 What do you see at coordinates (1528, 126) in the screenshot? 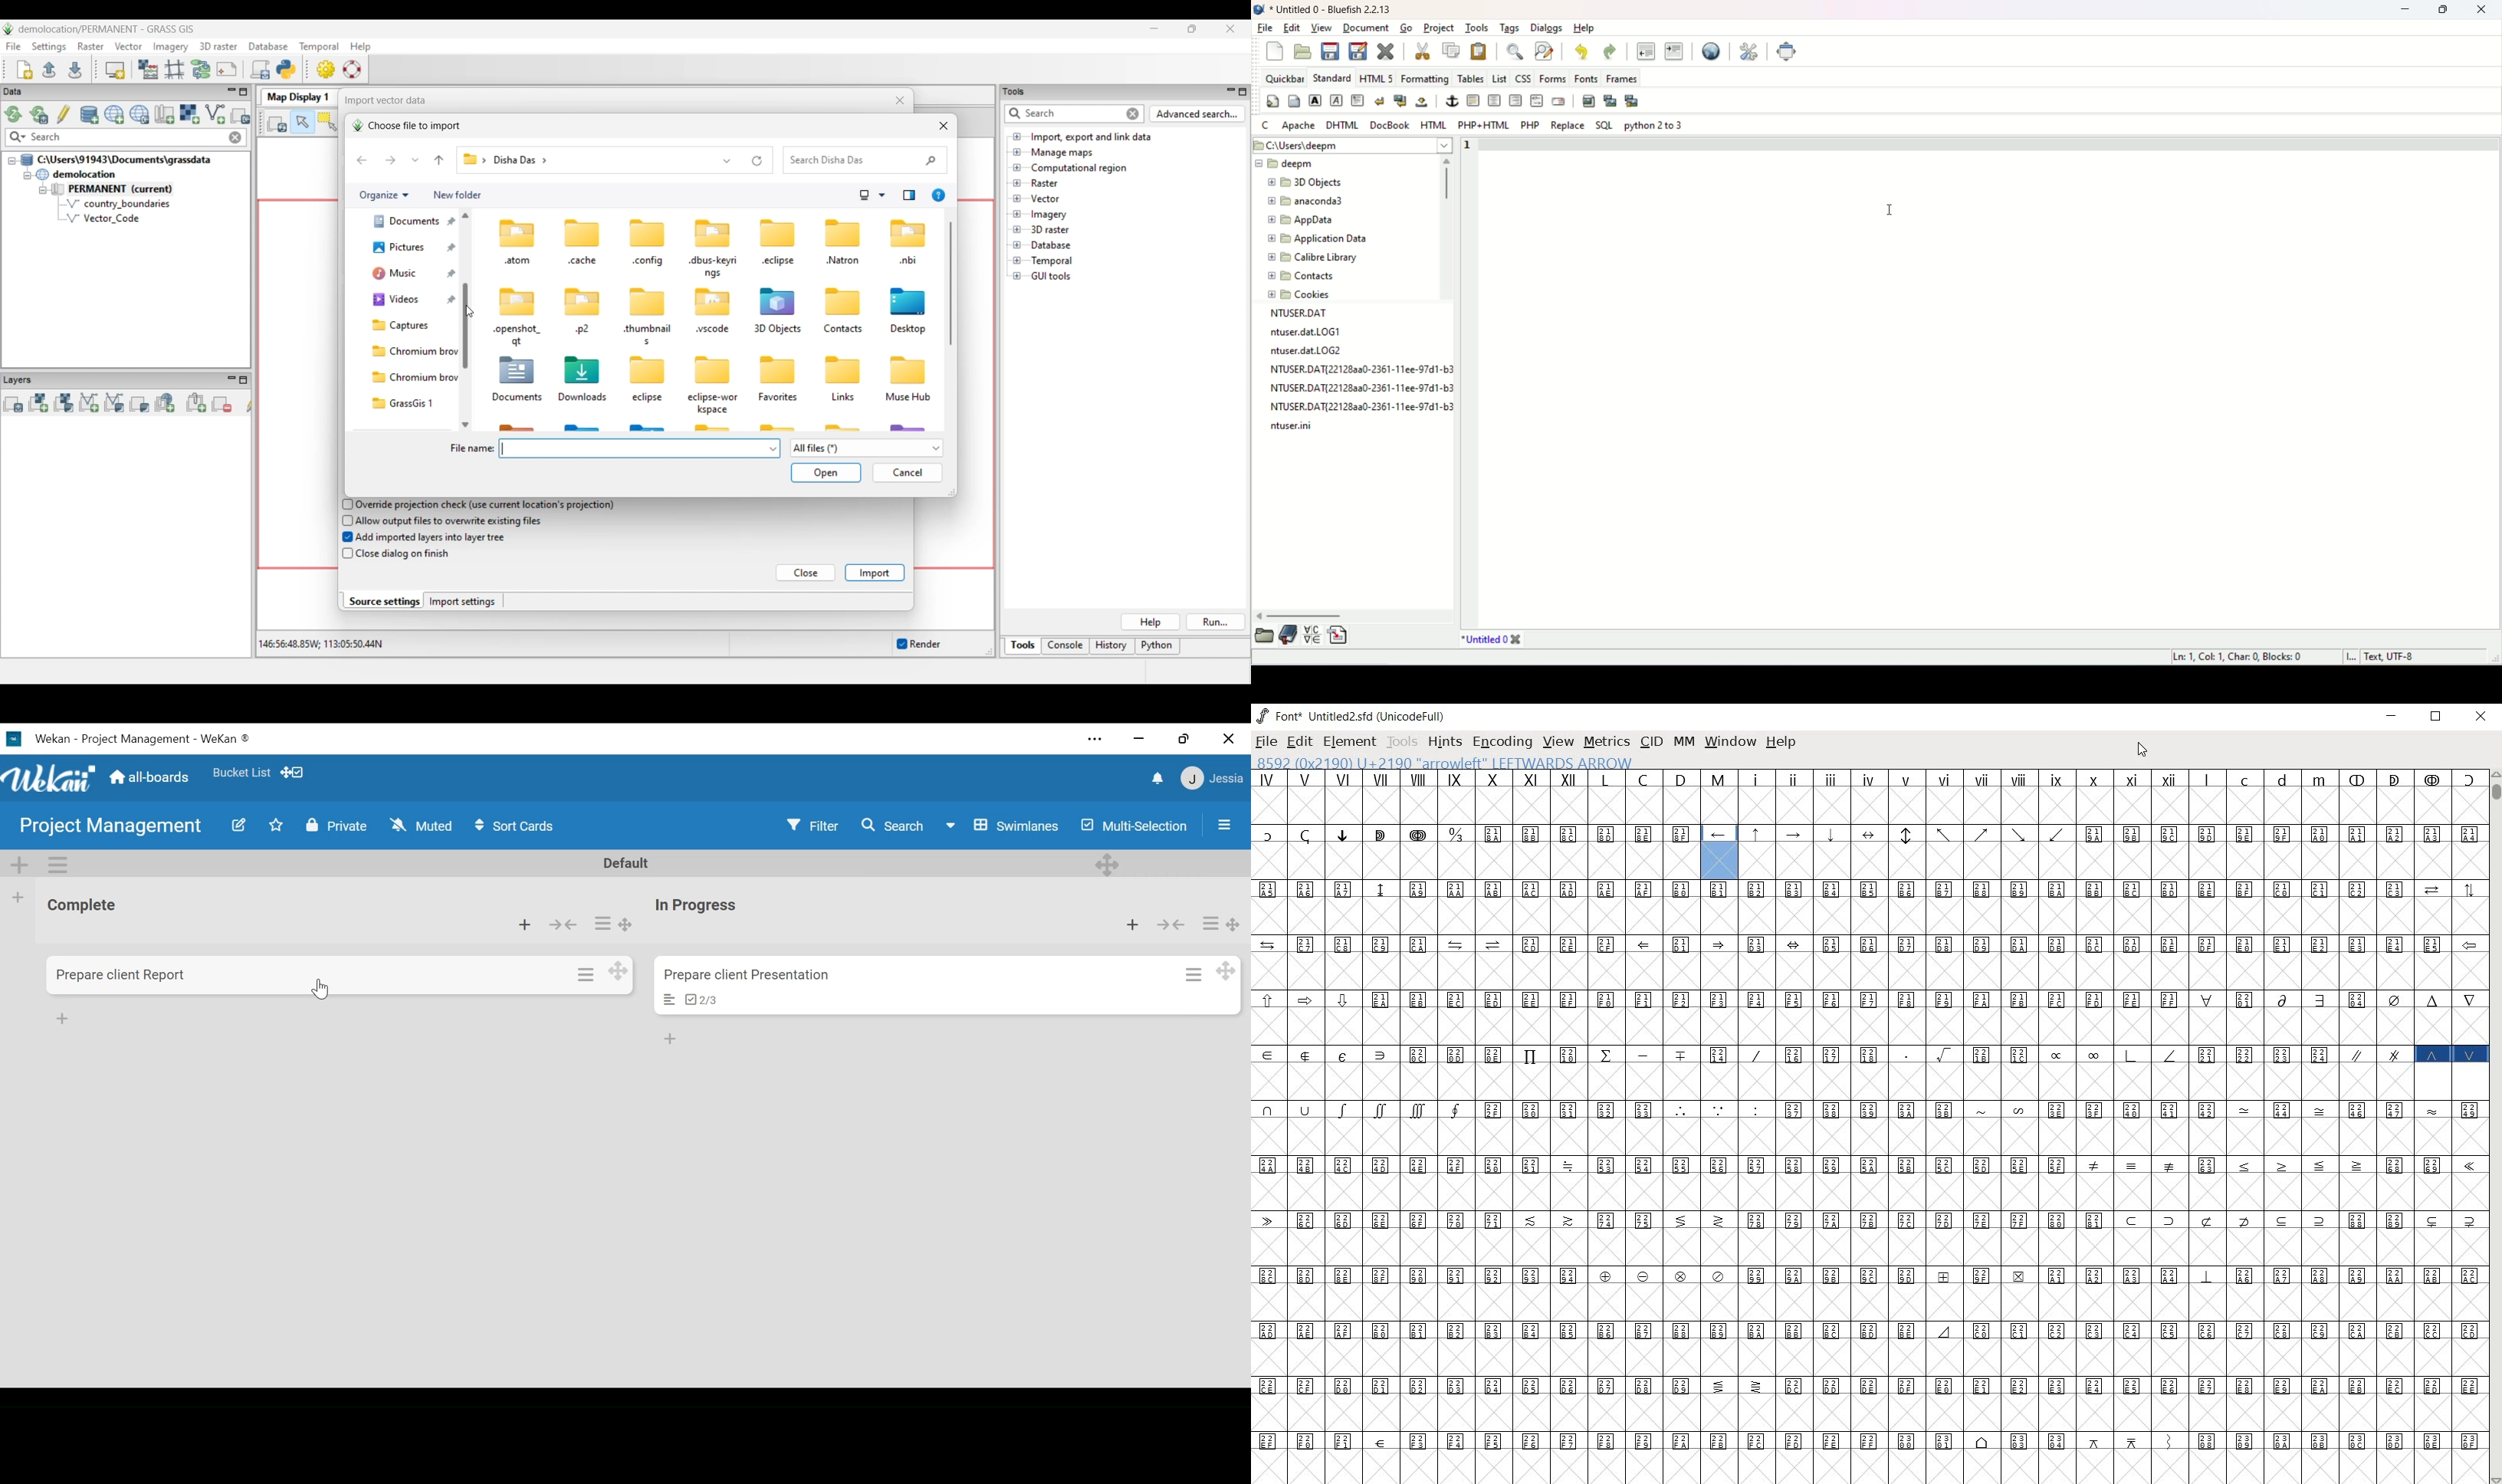
I see `PHP` at bounding box center [1528, 126].